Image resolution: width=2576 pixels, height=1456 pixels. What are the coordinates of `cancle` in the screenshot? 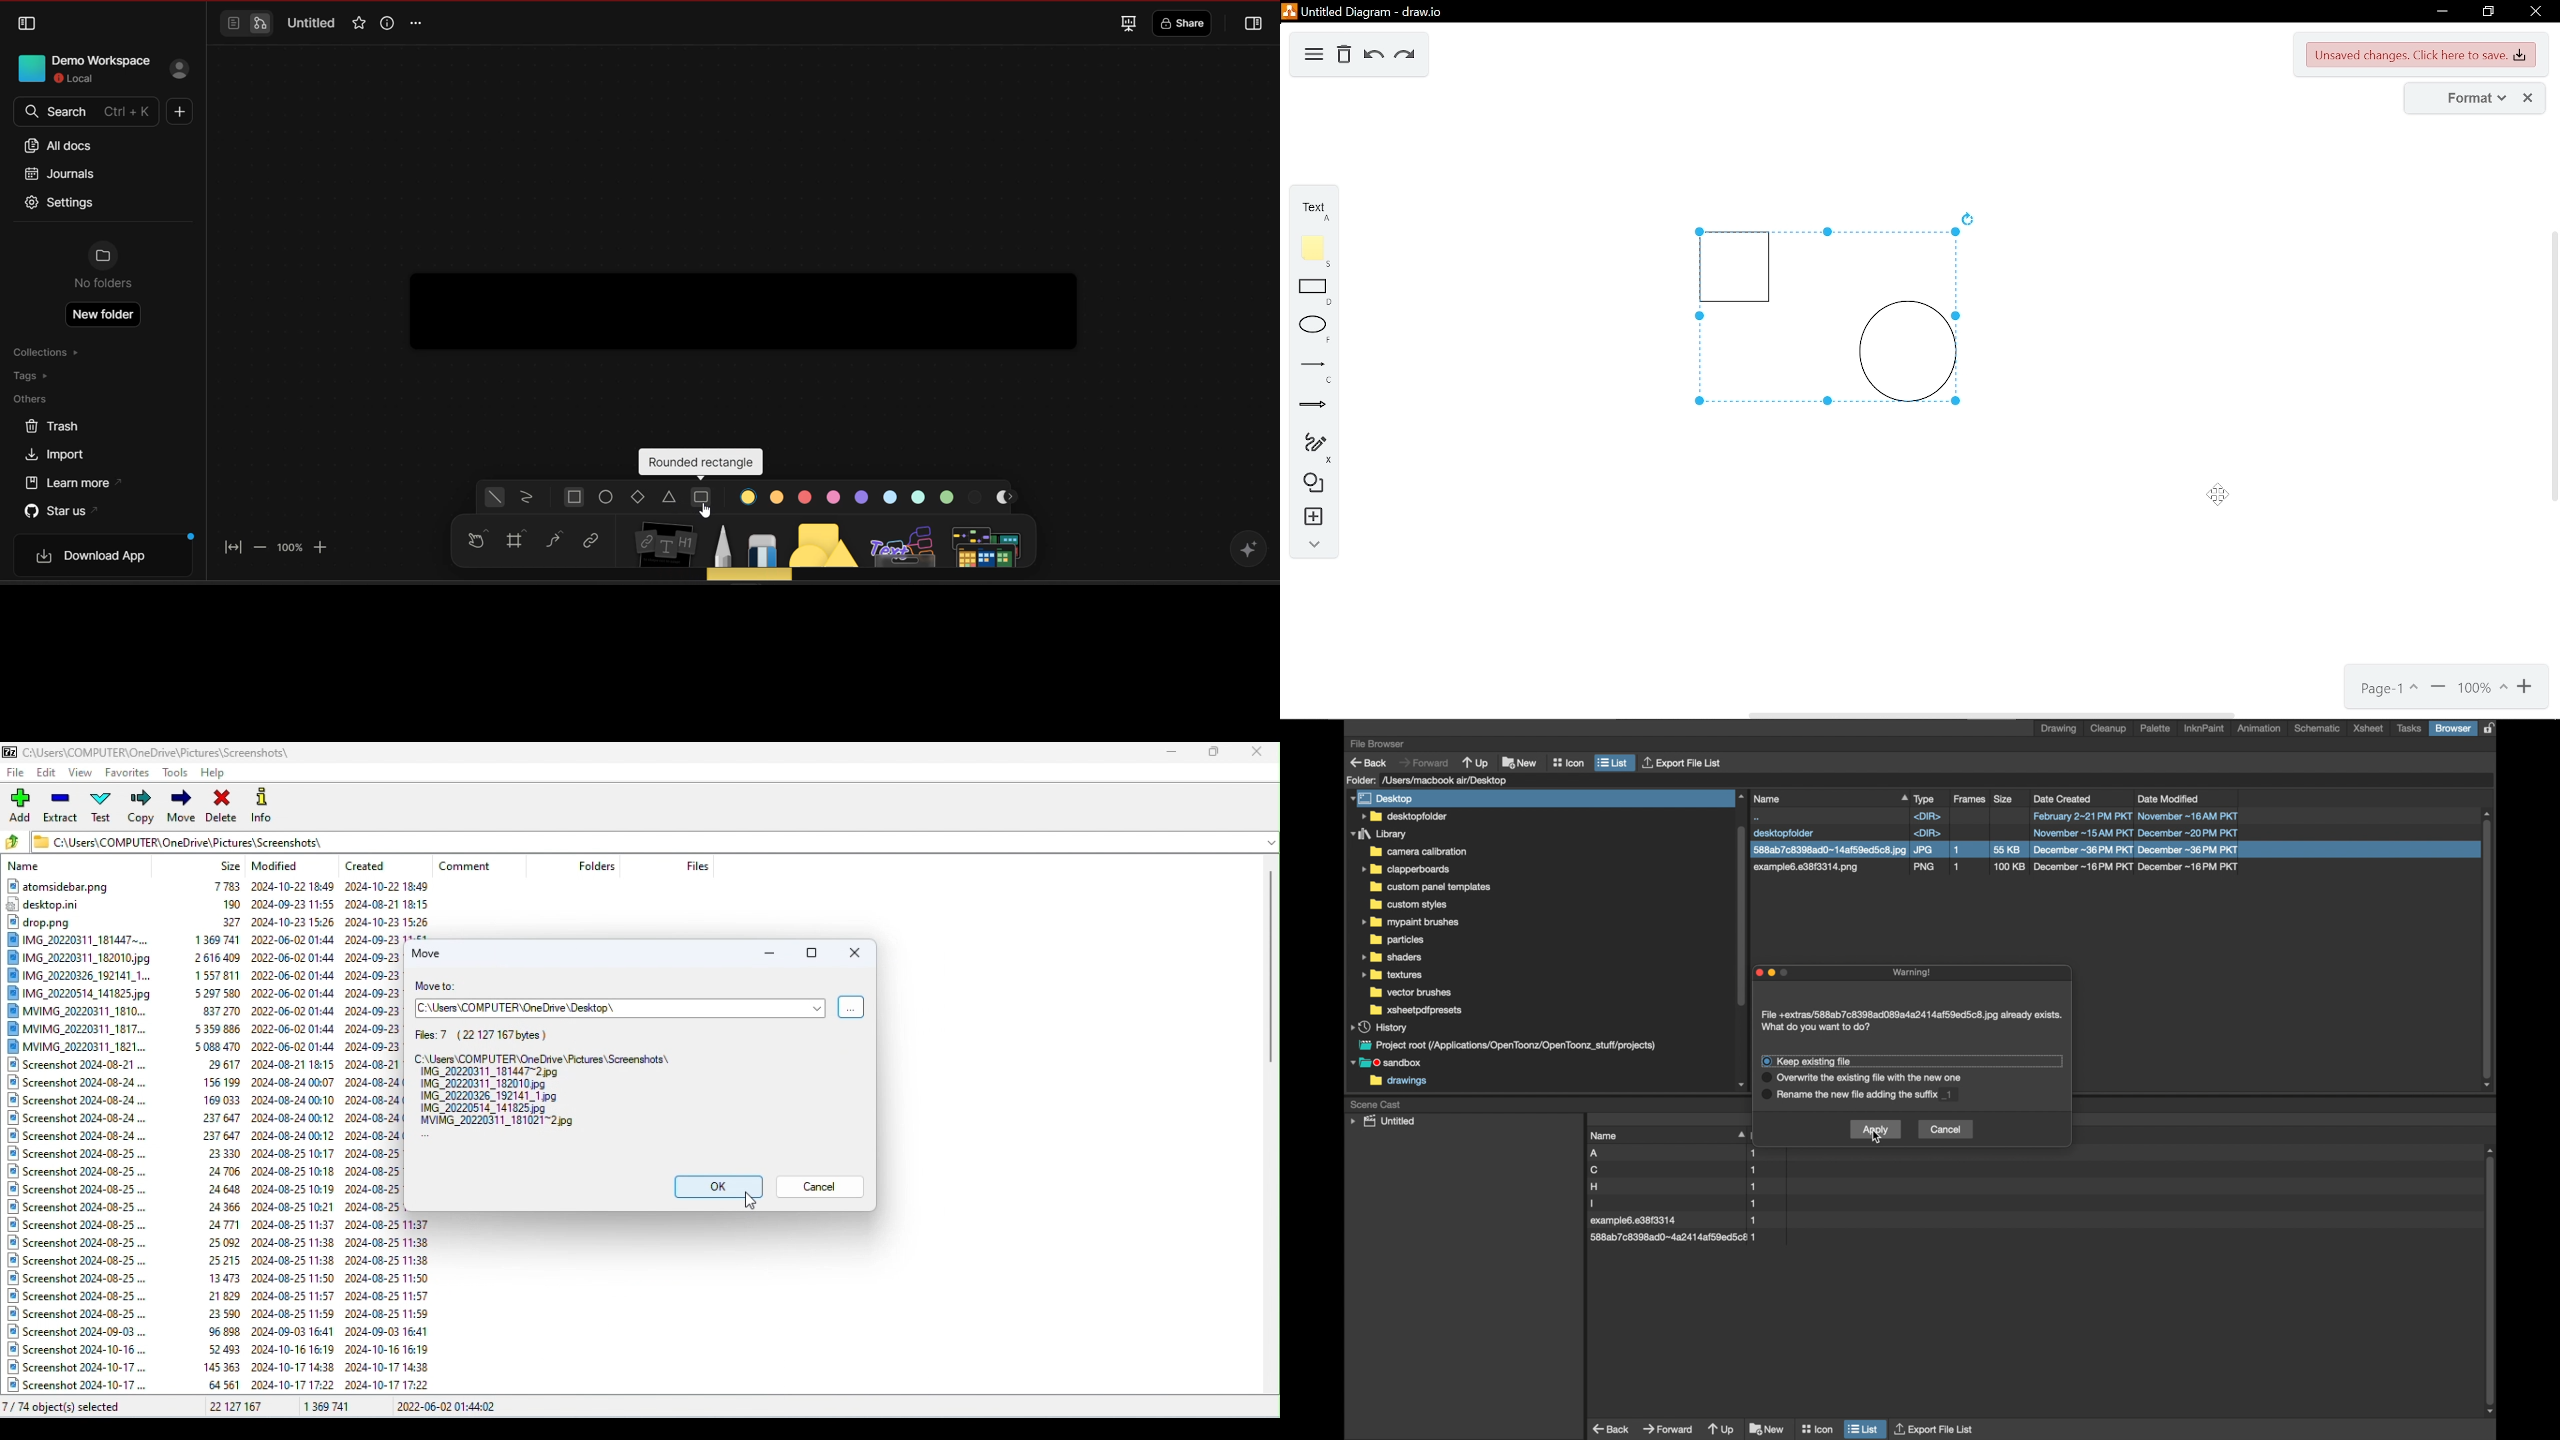 It's located at (823, 1187).